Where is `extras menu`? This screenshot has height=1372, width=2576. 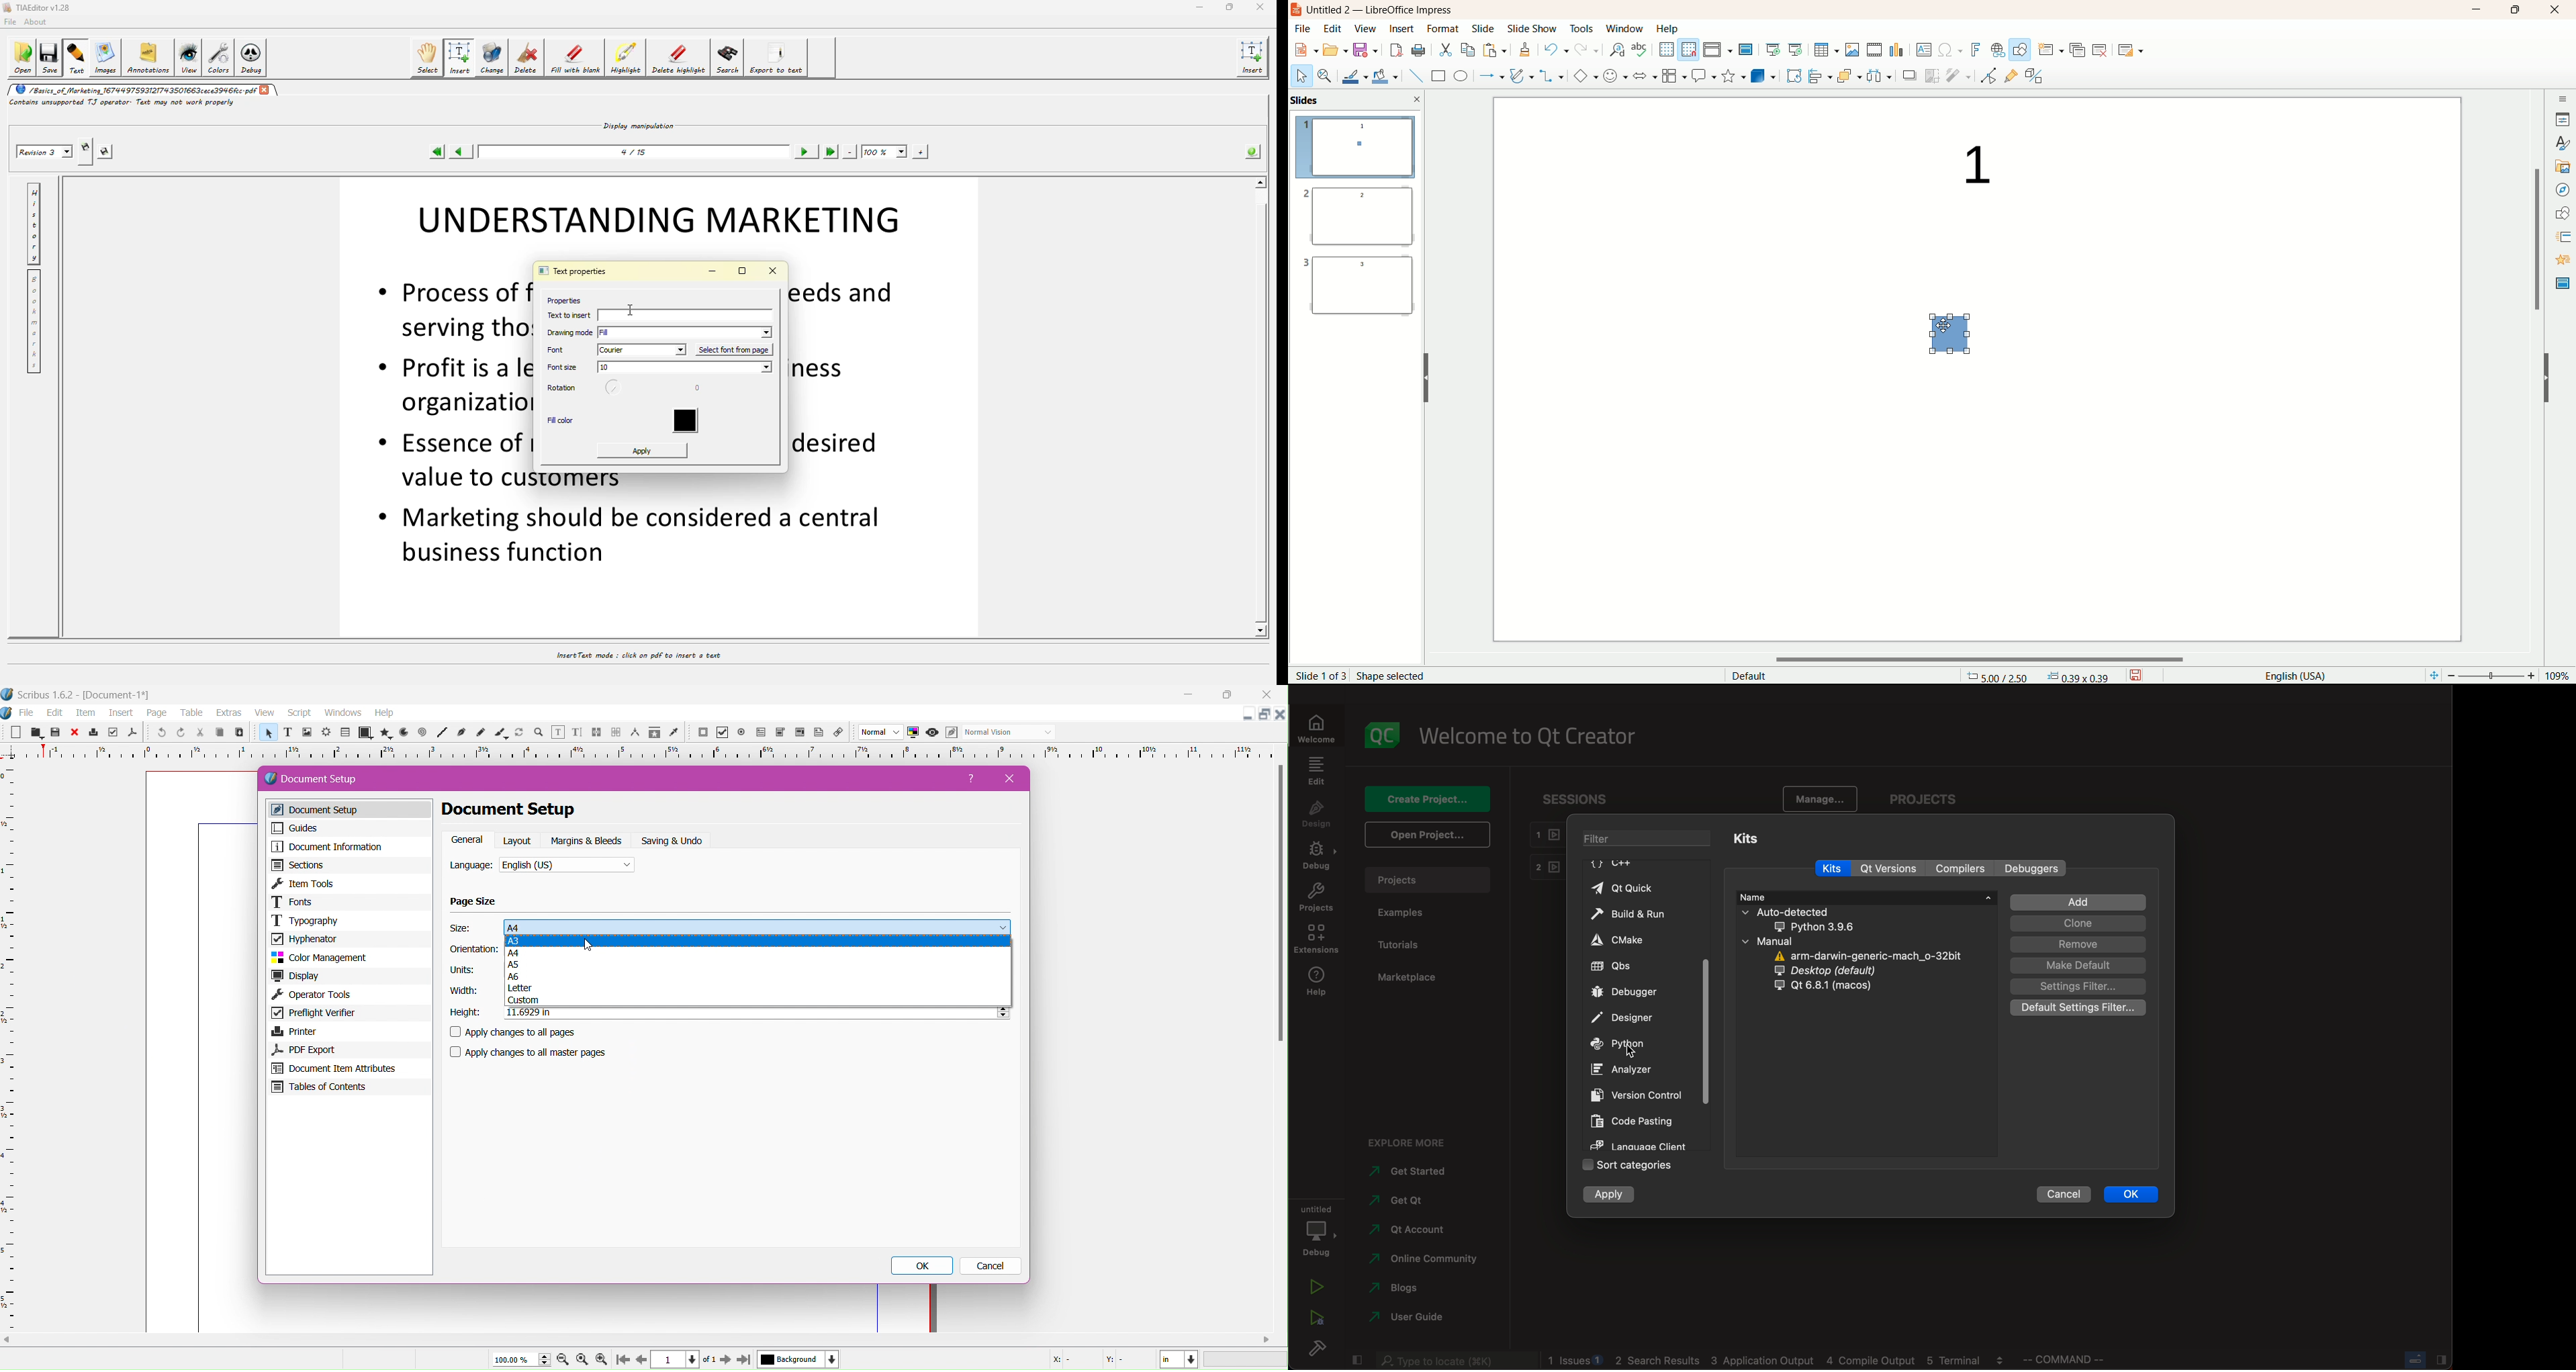 extras menu is located at coordinates (230, 713).